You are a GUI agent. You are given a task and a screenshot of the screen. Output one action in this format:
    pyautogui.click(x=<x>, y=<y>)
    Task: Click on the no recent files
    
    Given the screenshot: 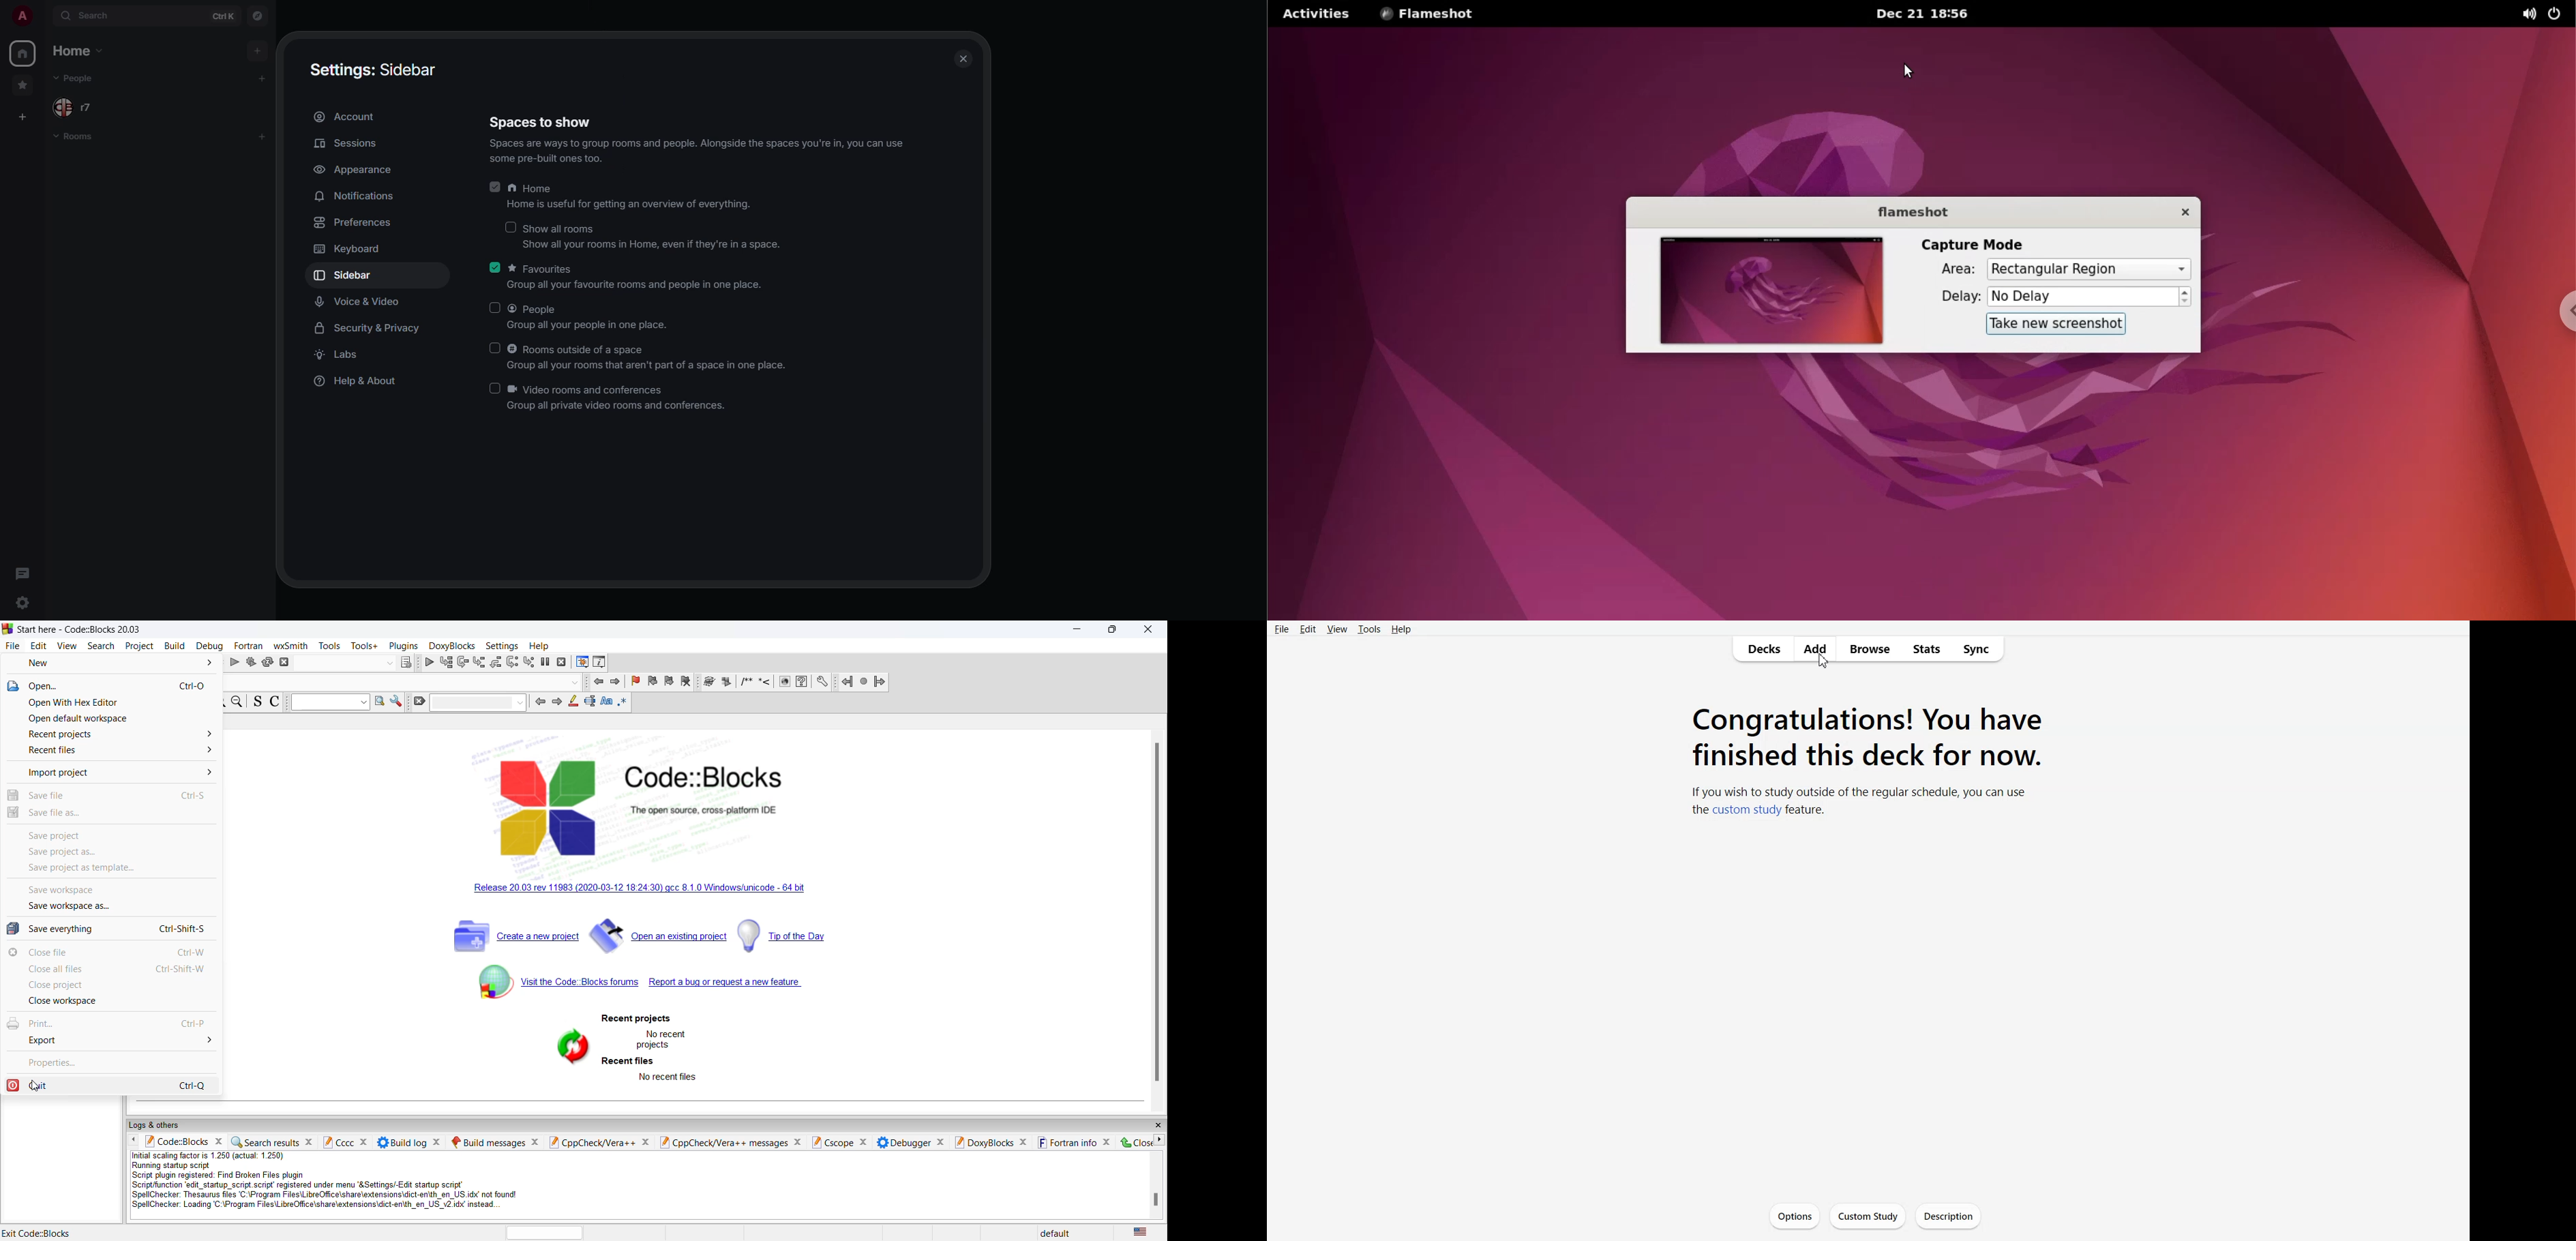 What is the action you would take?
    pyautogui.click(x=669, y=1077)
    